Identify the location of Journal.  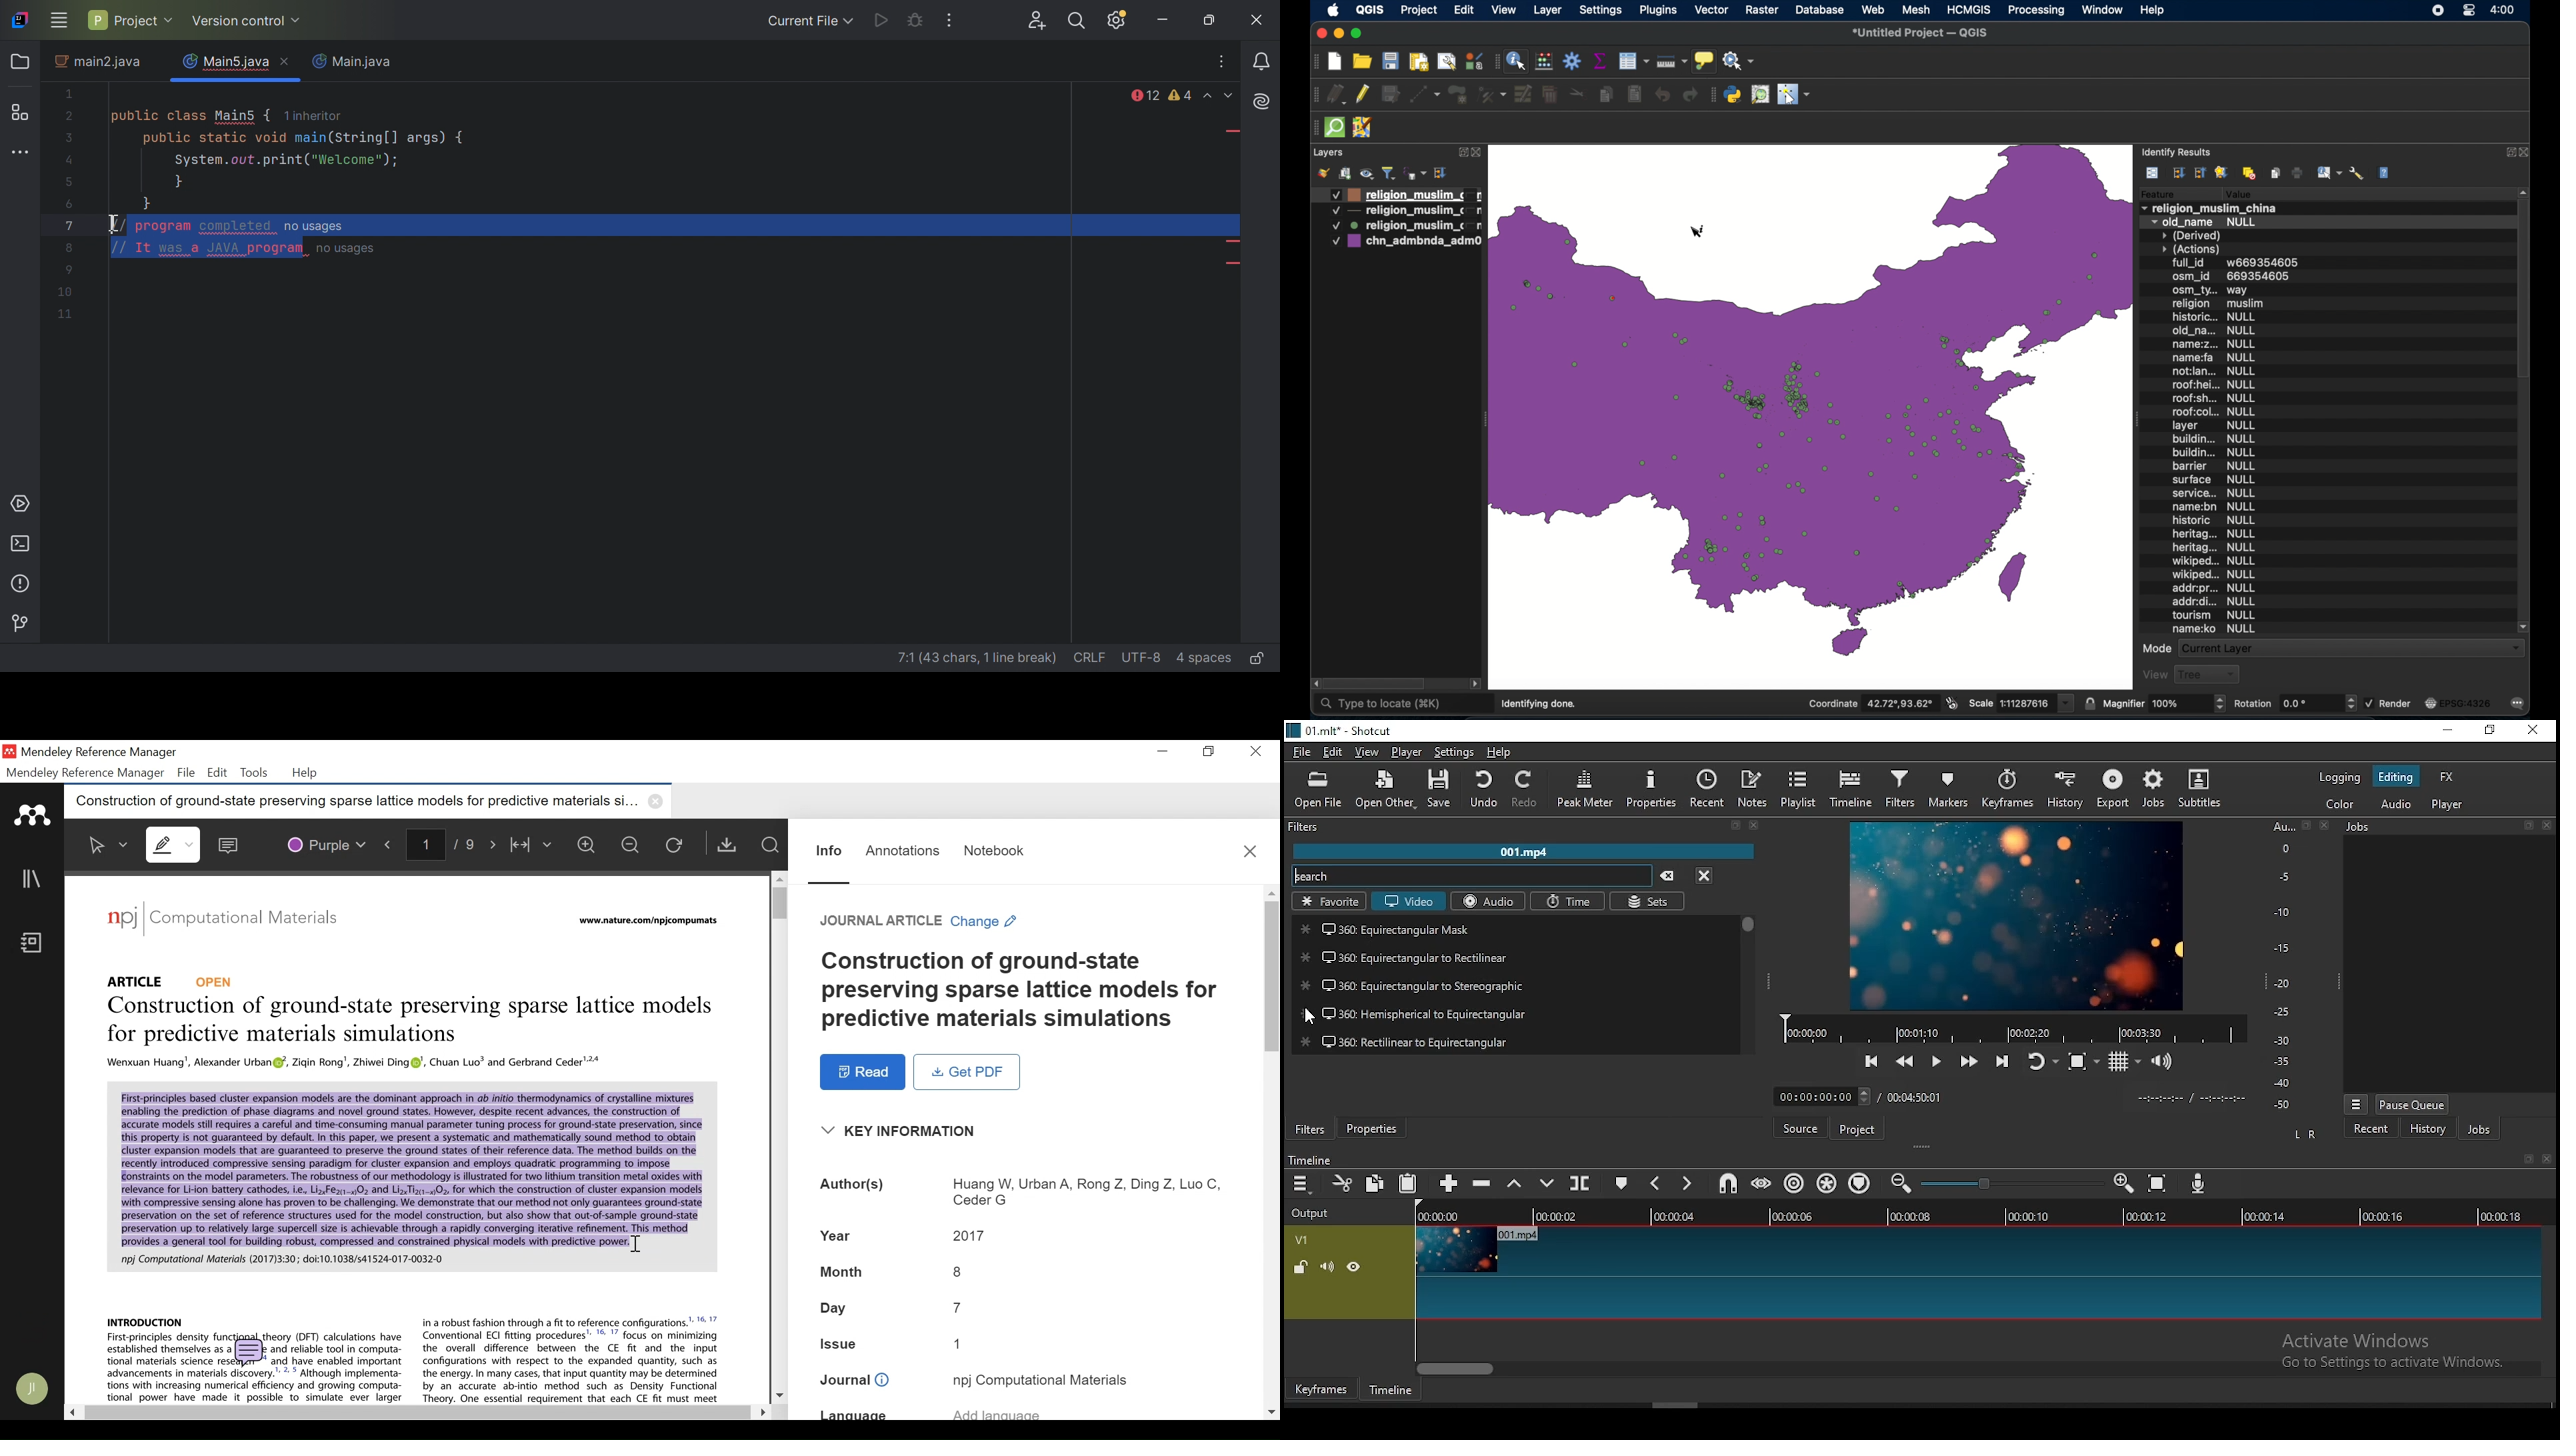
(855, 1381).